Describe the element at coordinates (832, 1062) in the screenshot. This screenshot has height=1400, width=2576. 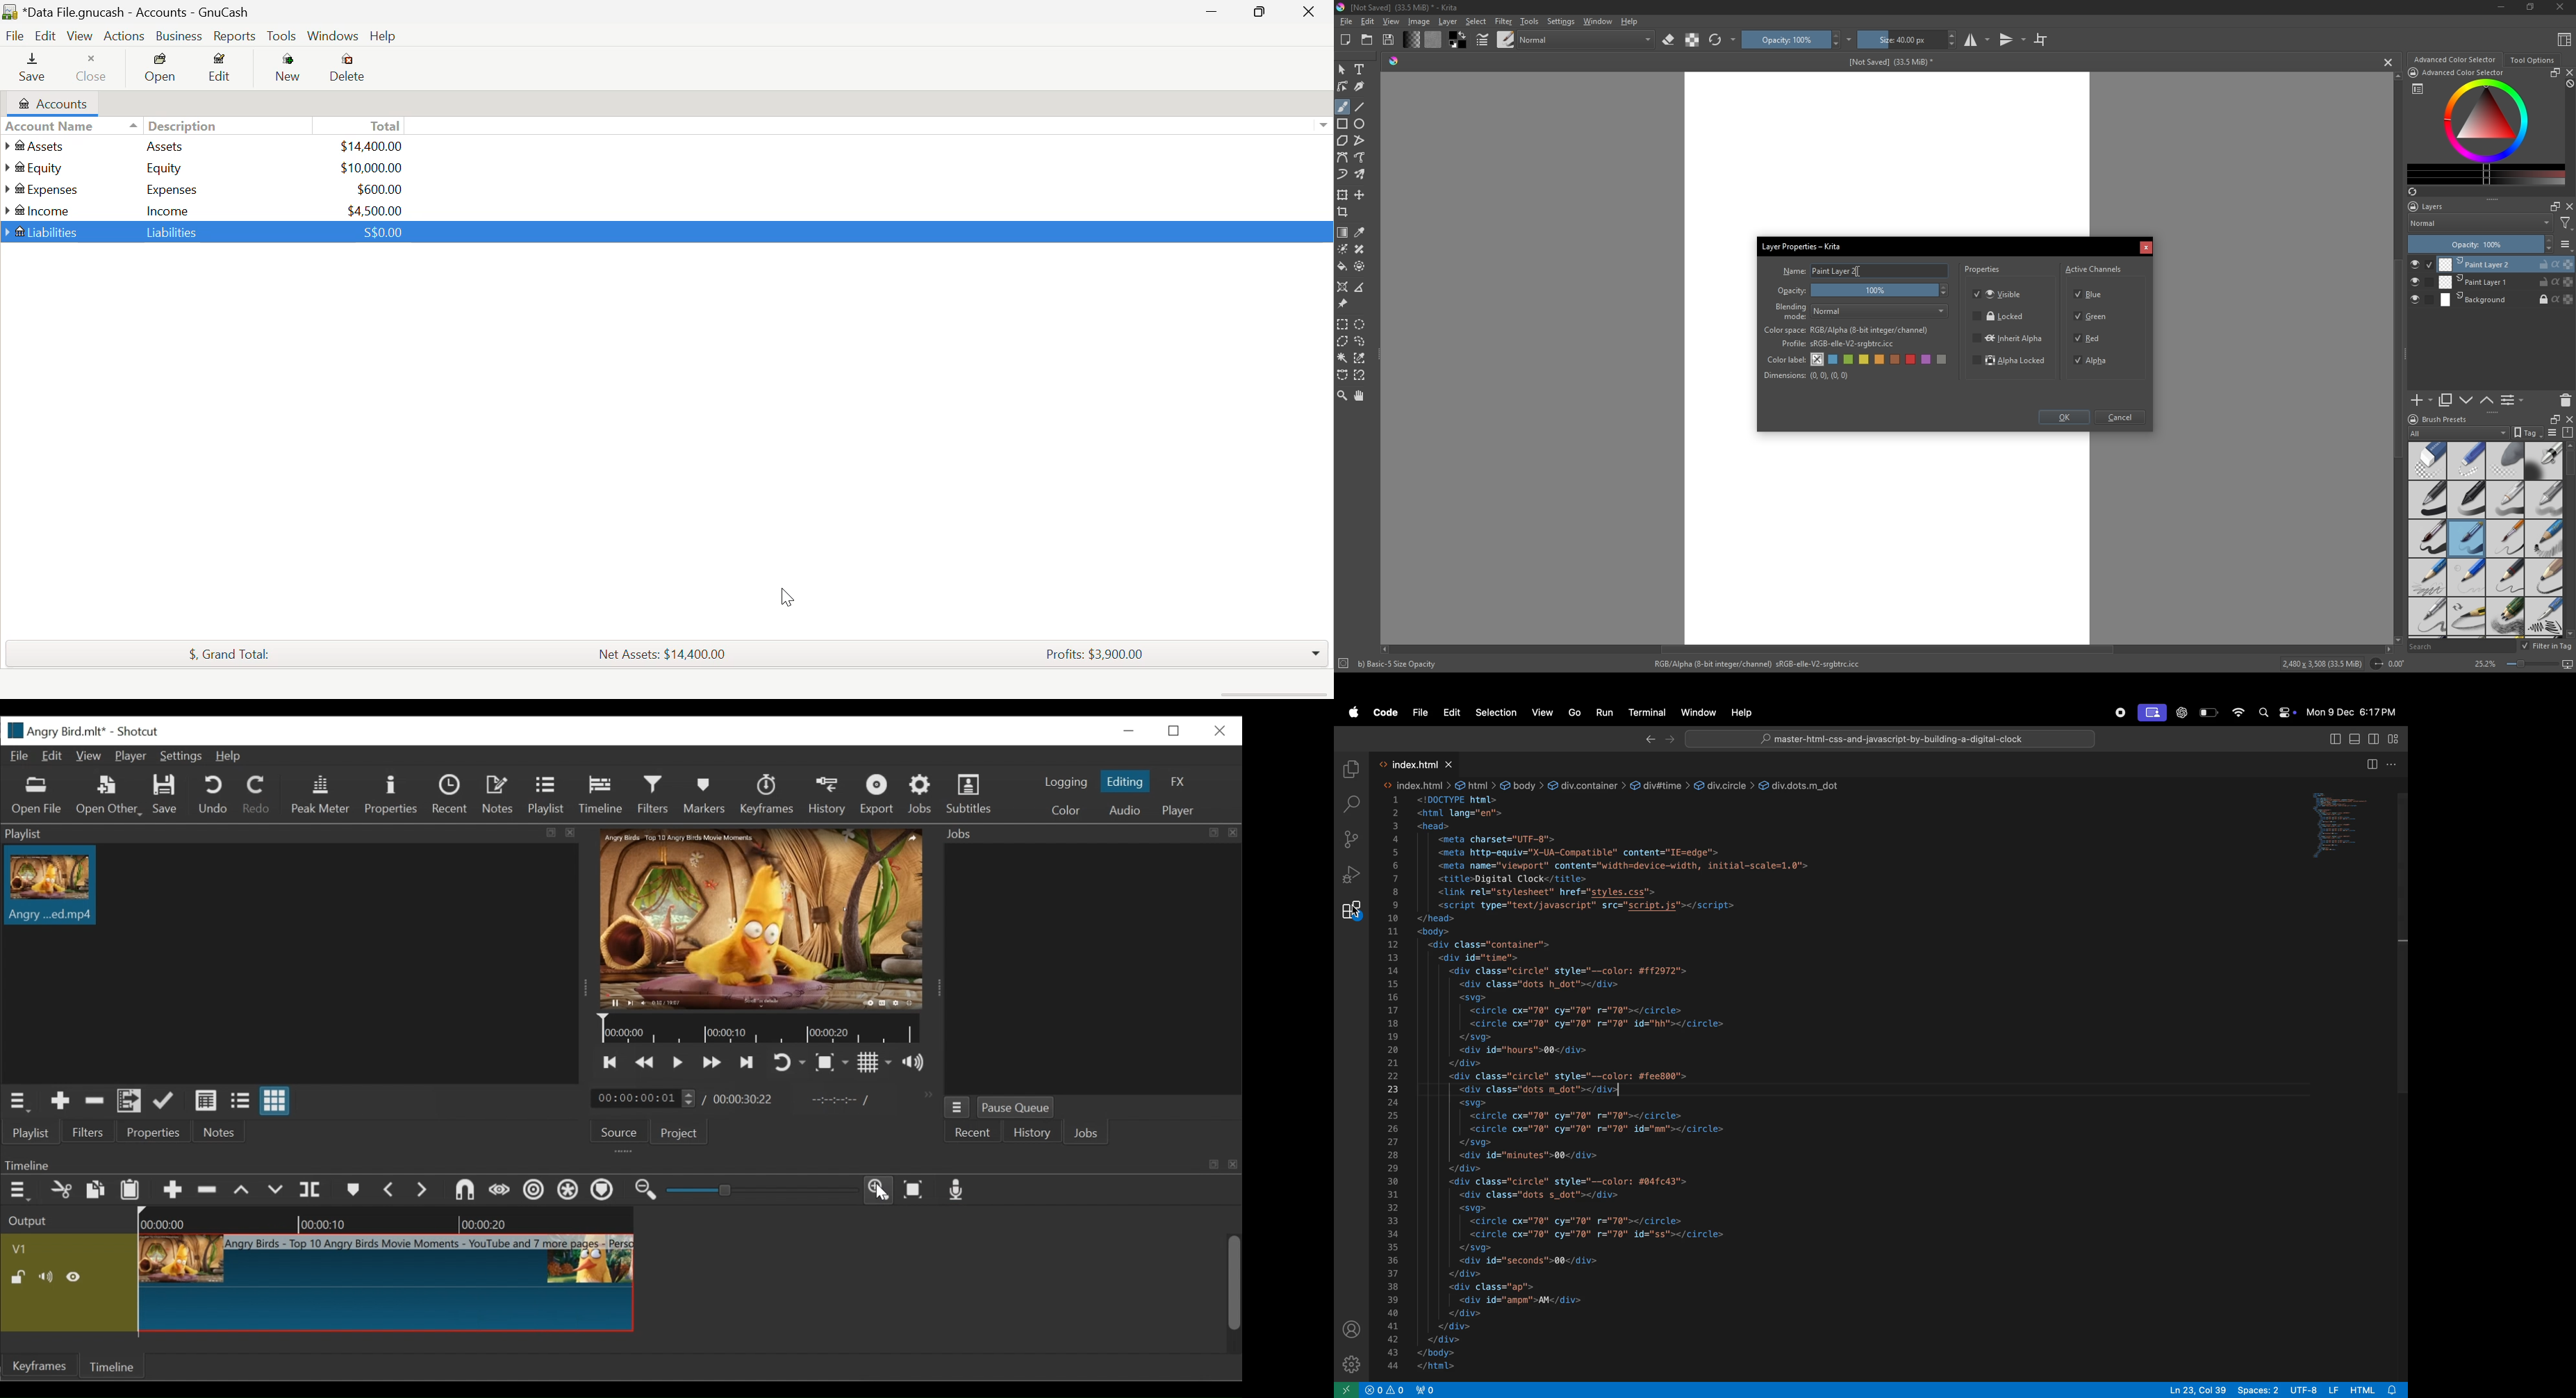
I see `Toggle zoom` at that location.